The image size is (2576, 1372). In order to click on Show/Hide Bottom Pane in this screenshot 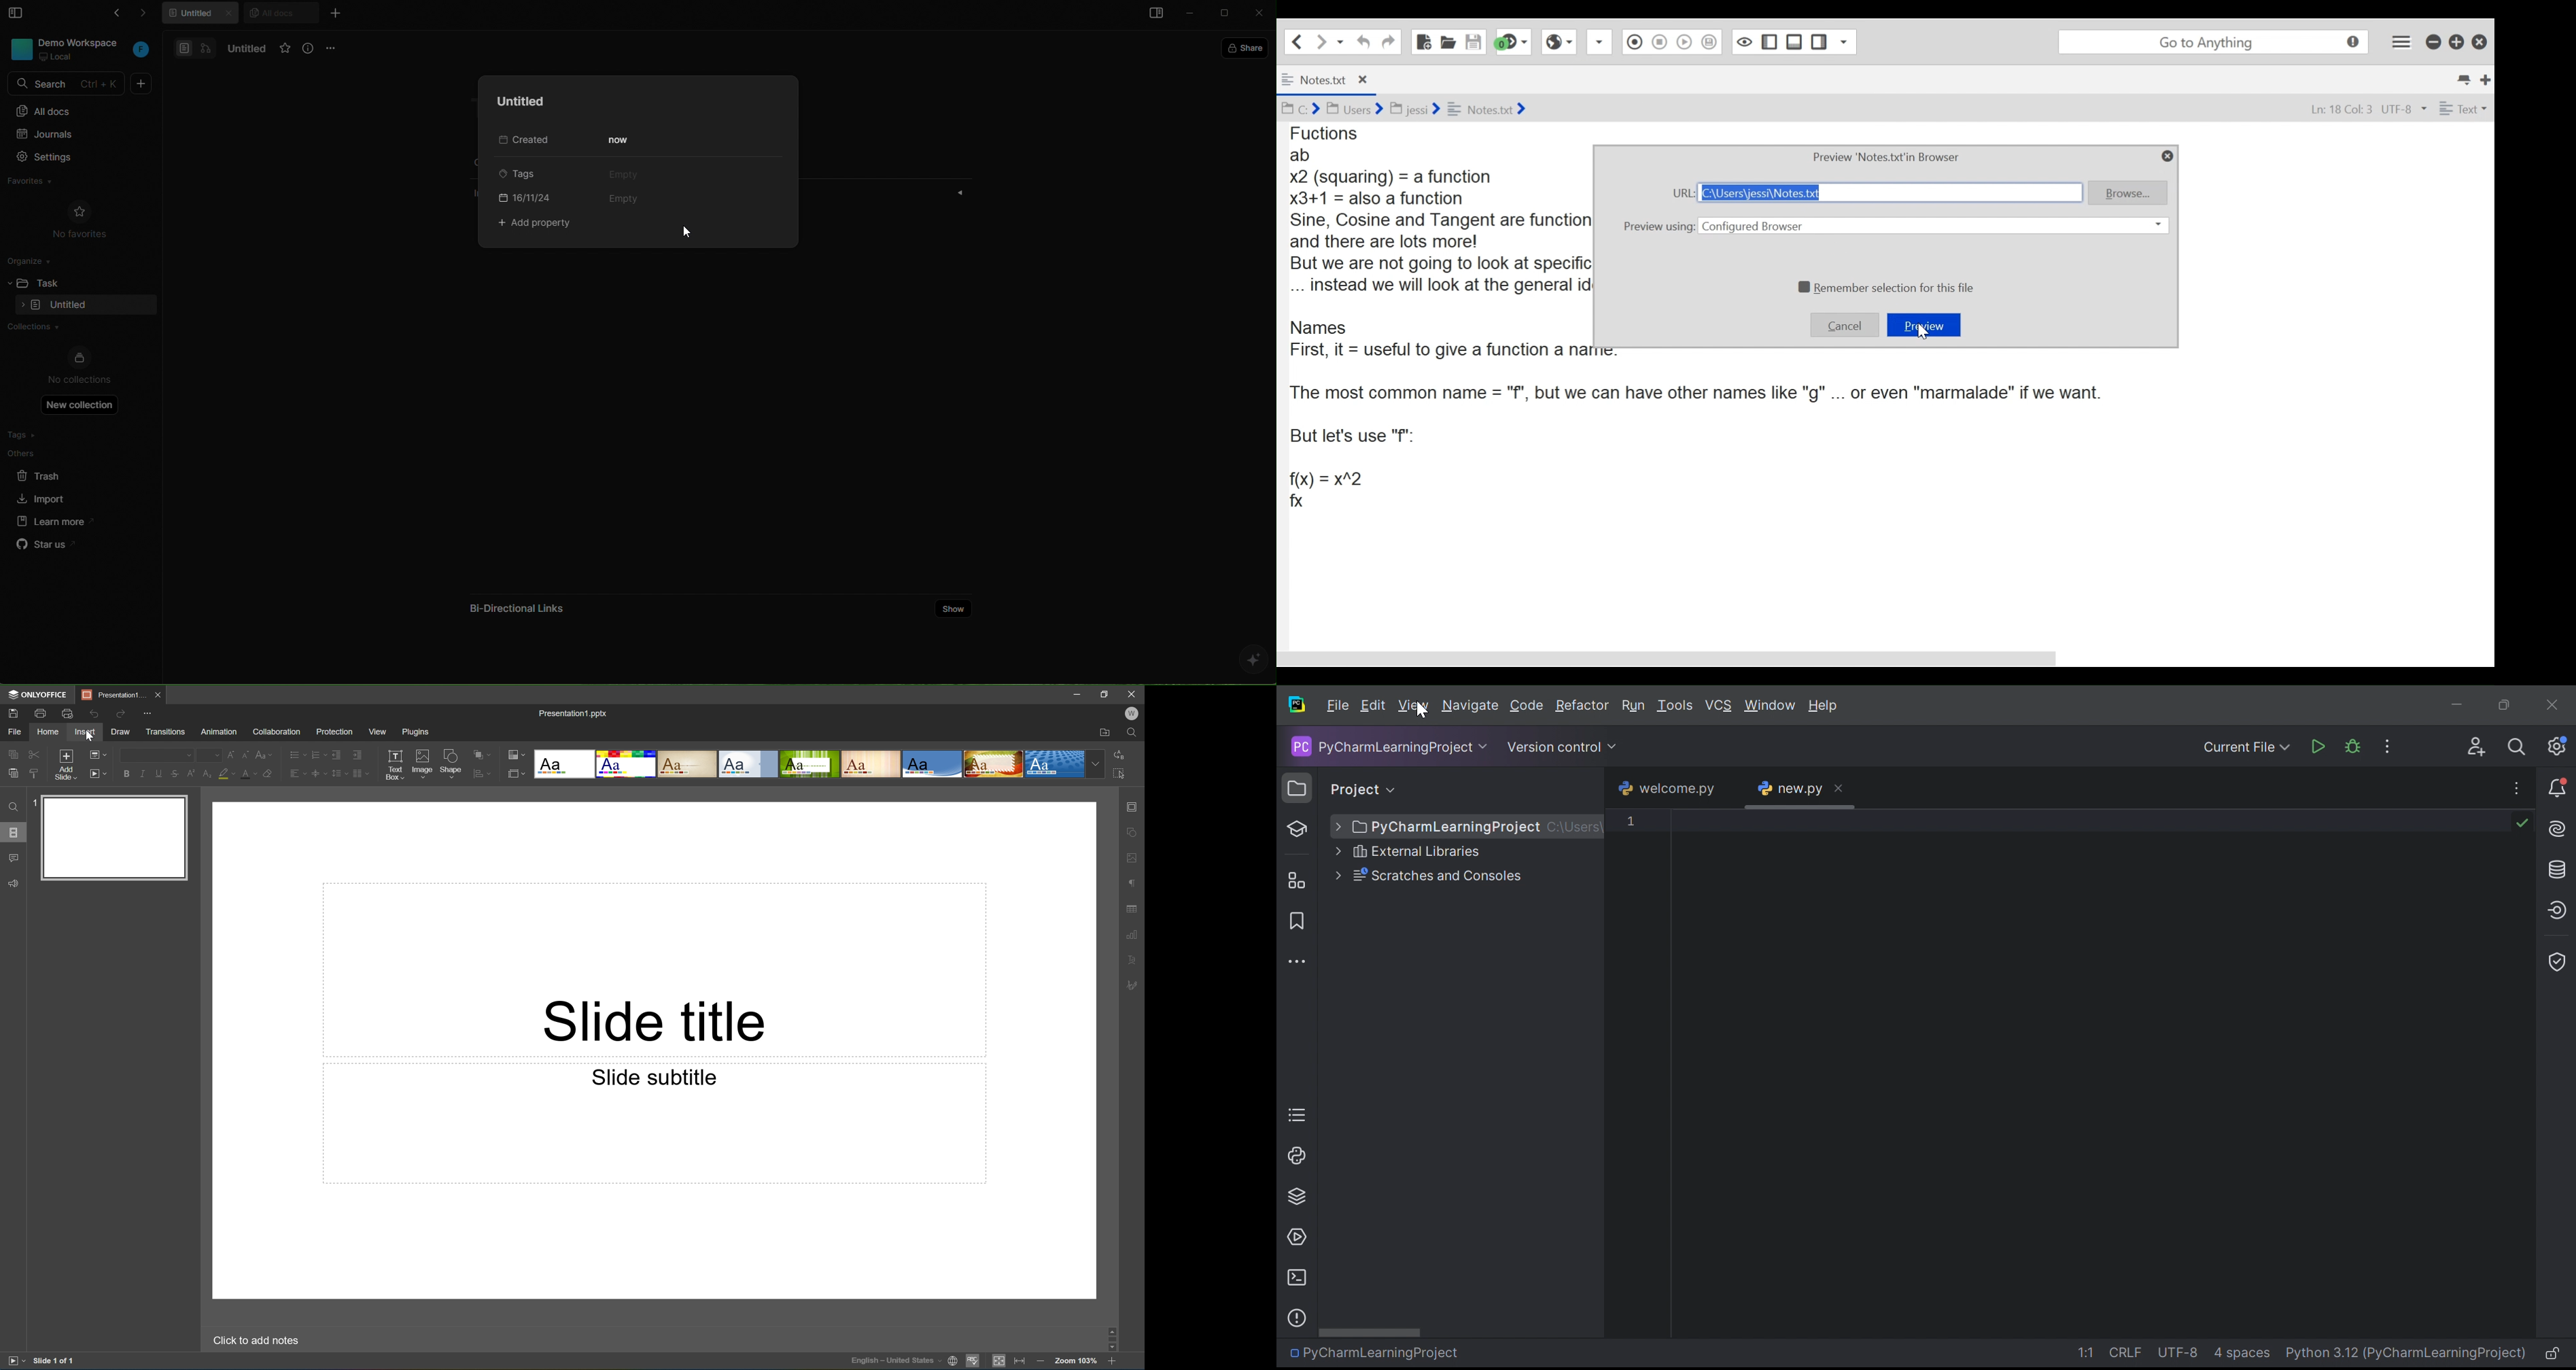, I will do `click(1792, 43)`.